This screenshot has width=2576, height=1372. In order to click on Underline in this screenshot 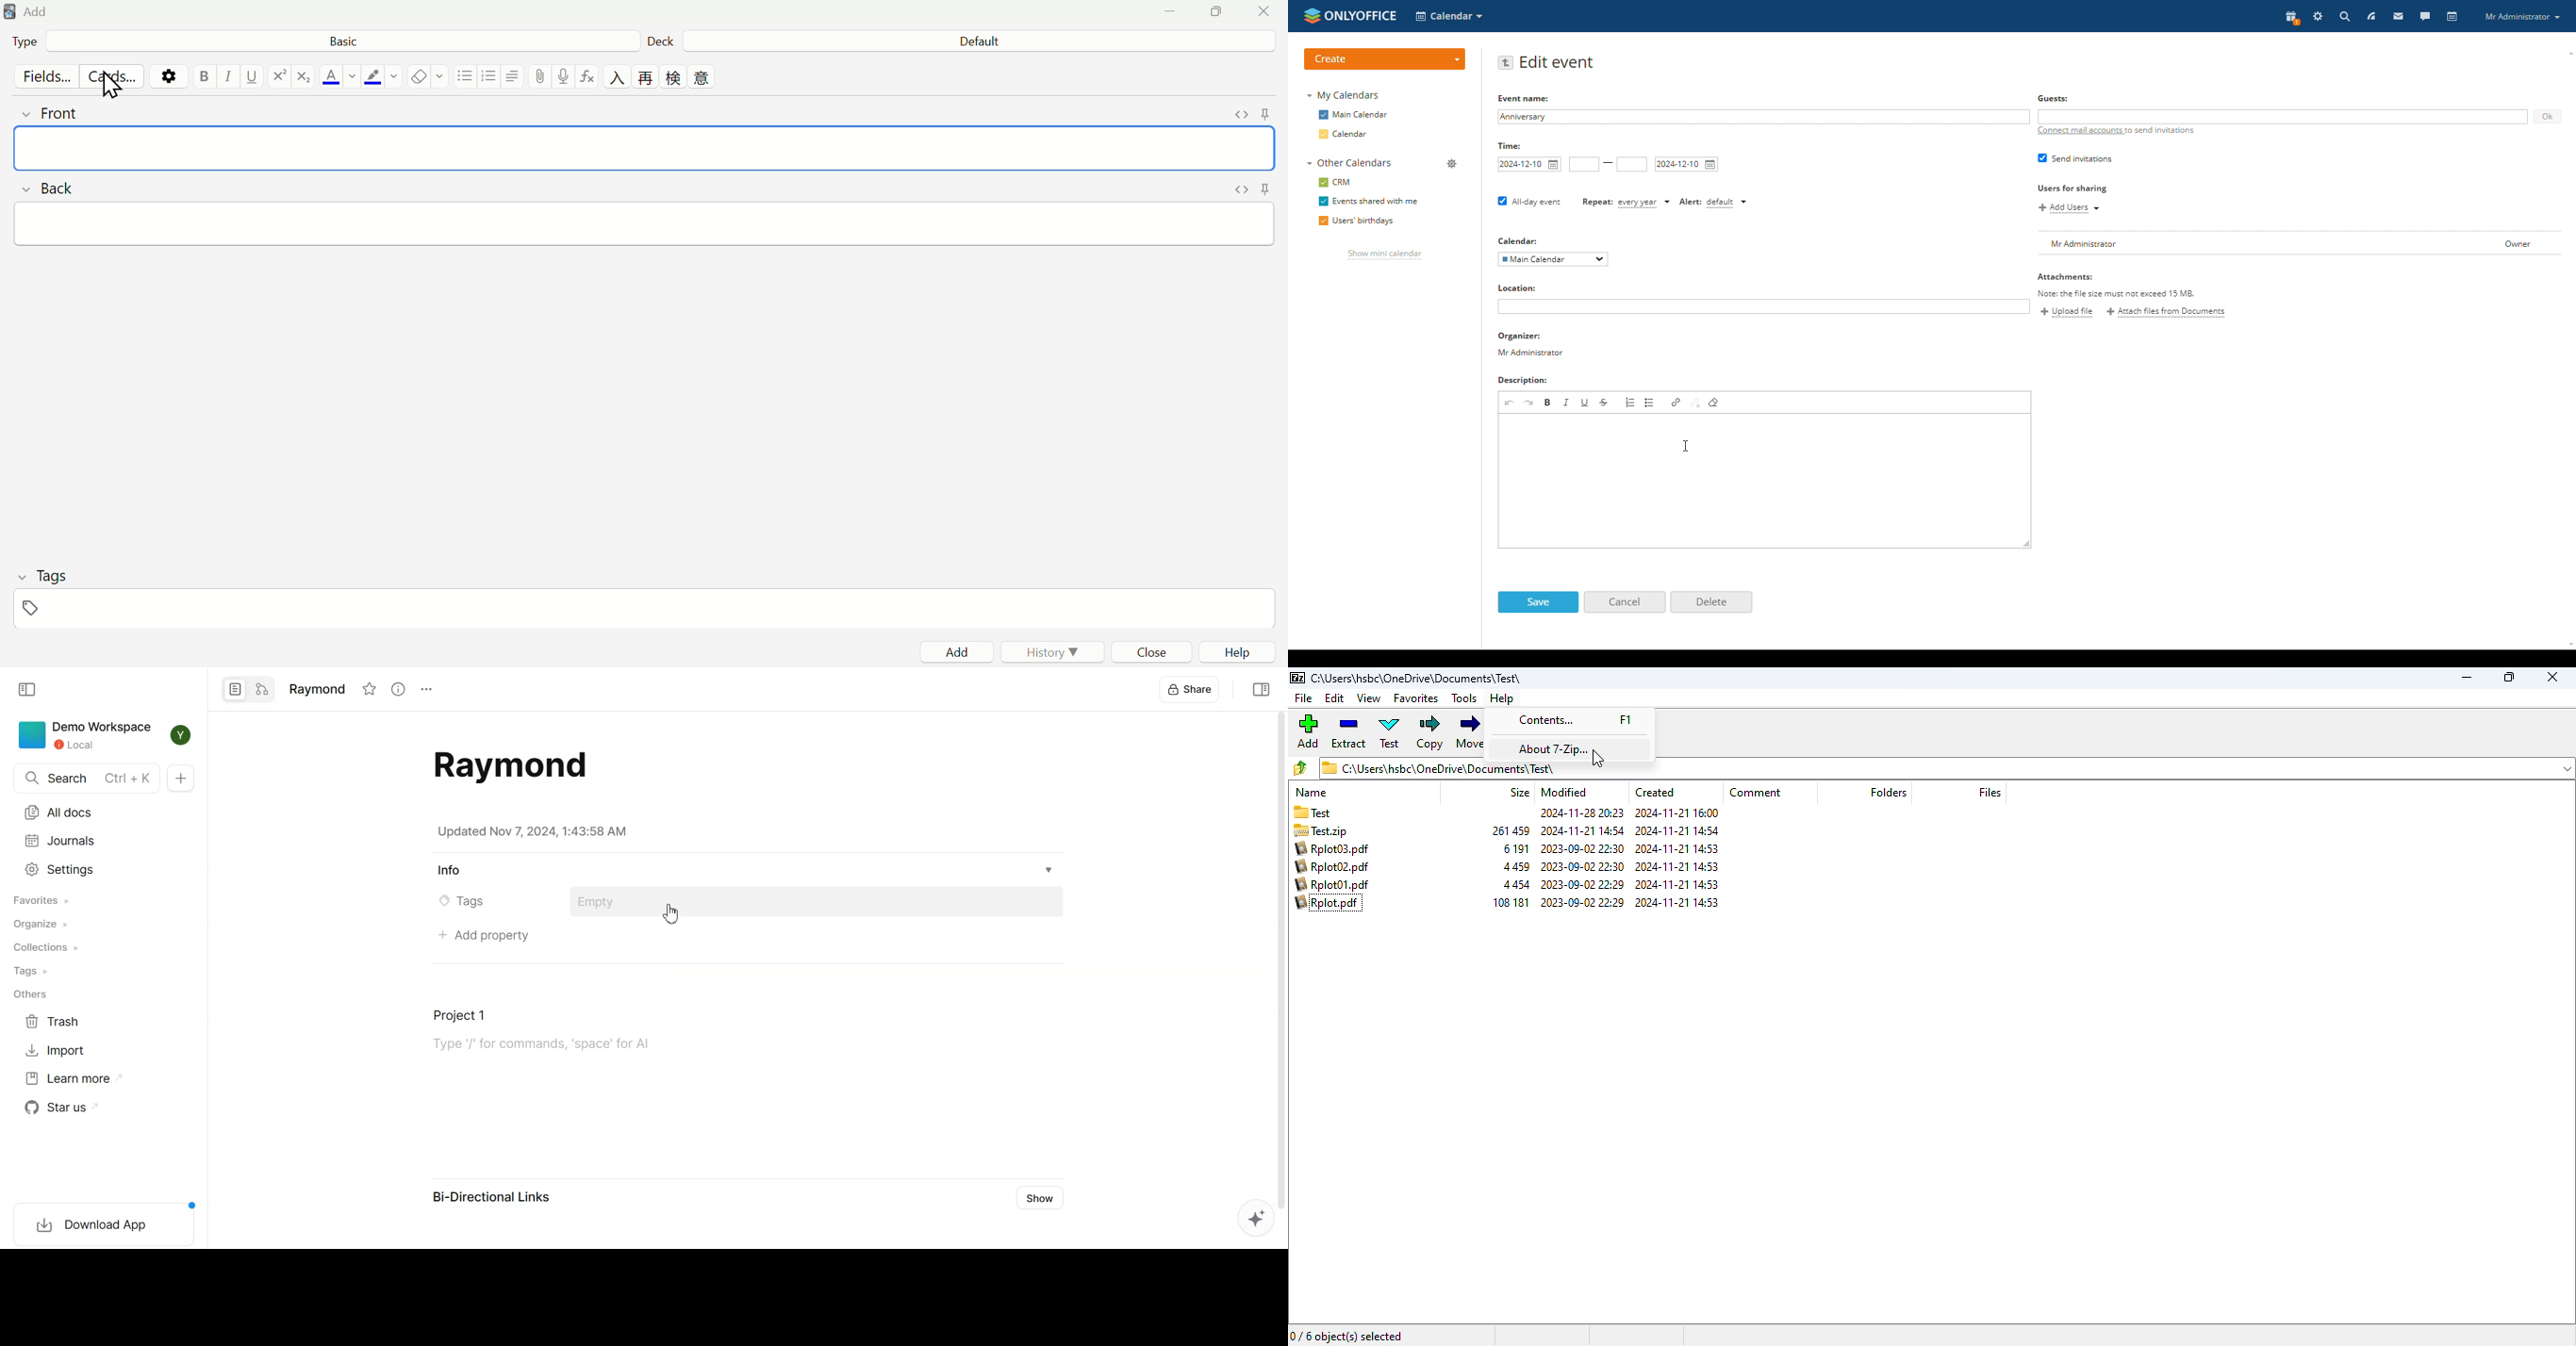, I will do `click(255, 76)`.